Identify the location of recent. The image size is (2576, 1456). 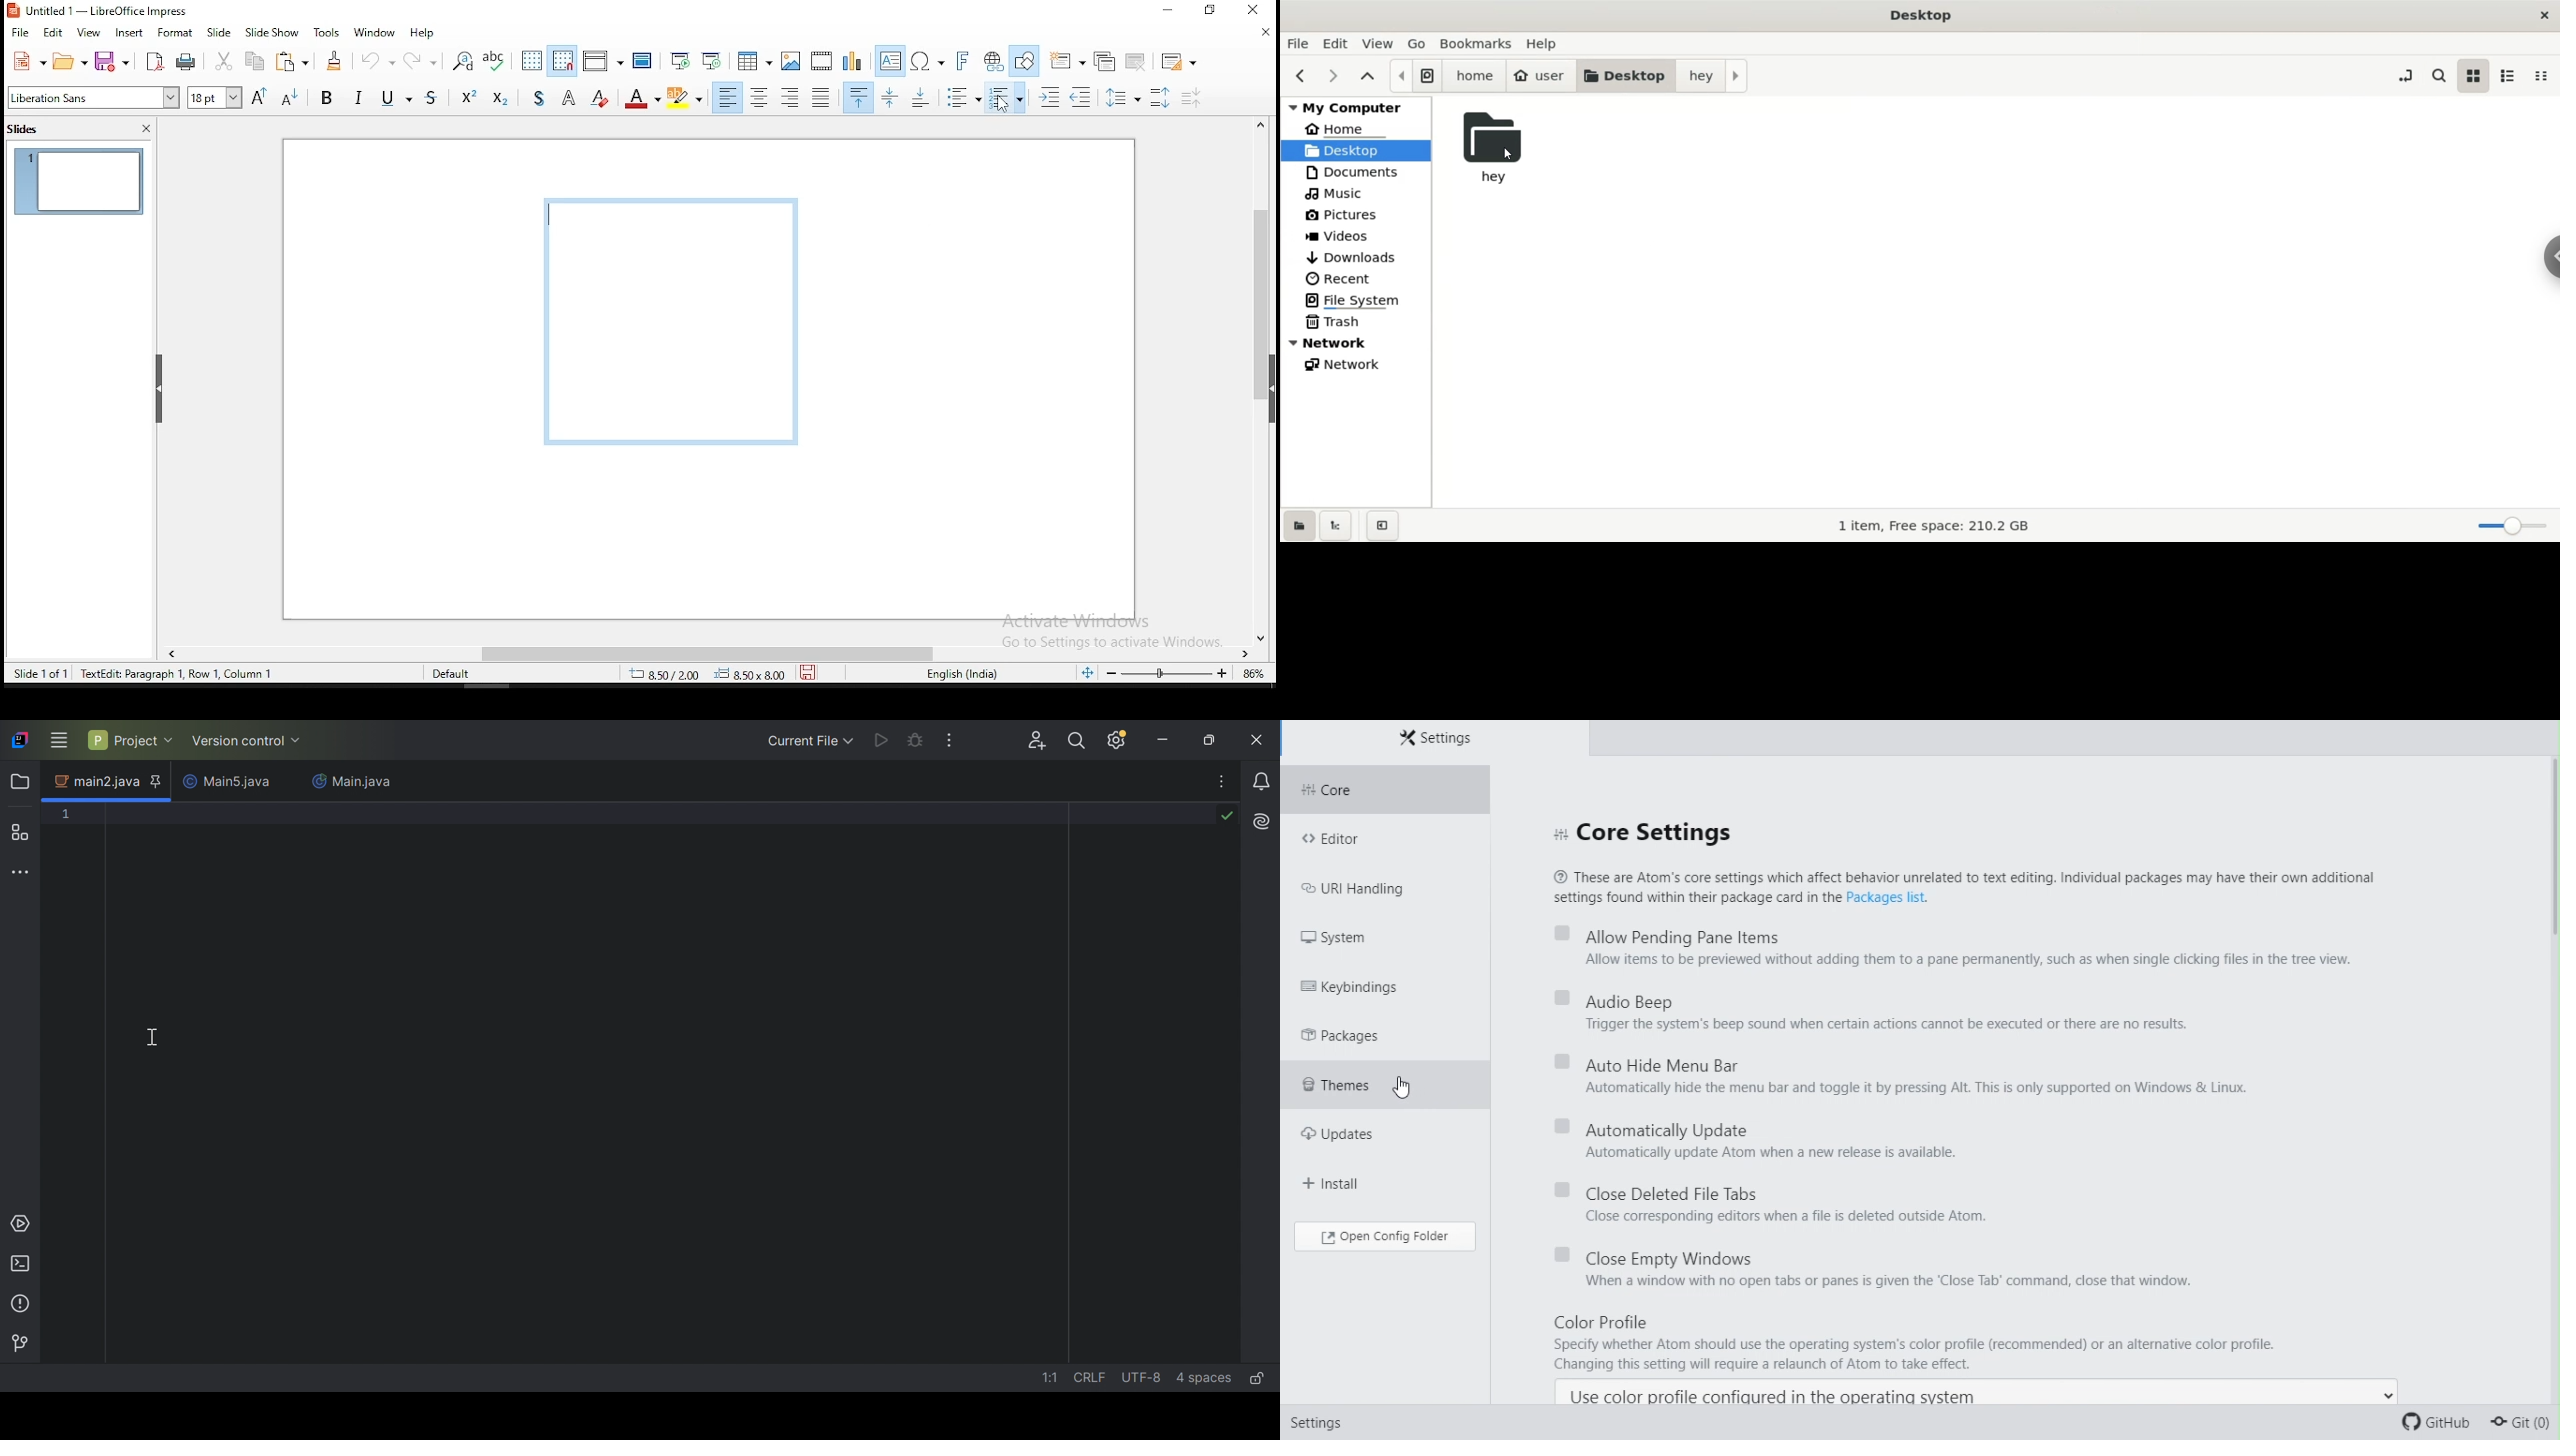
(1357, 279).